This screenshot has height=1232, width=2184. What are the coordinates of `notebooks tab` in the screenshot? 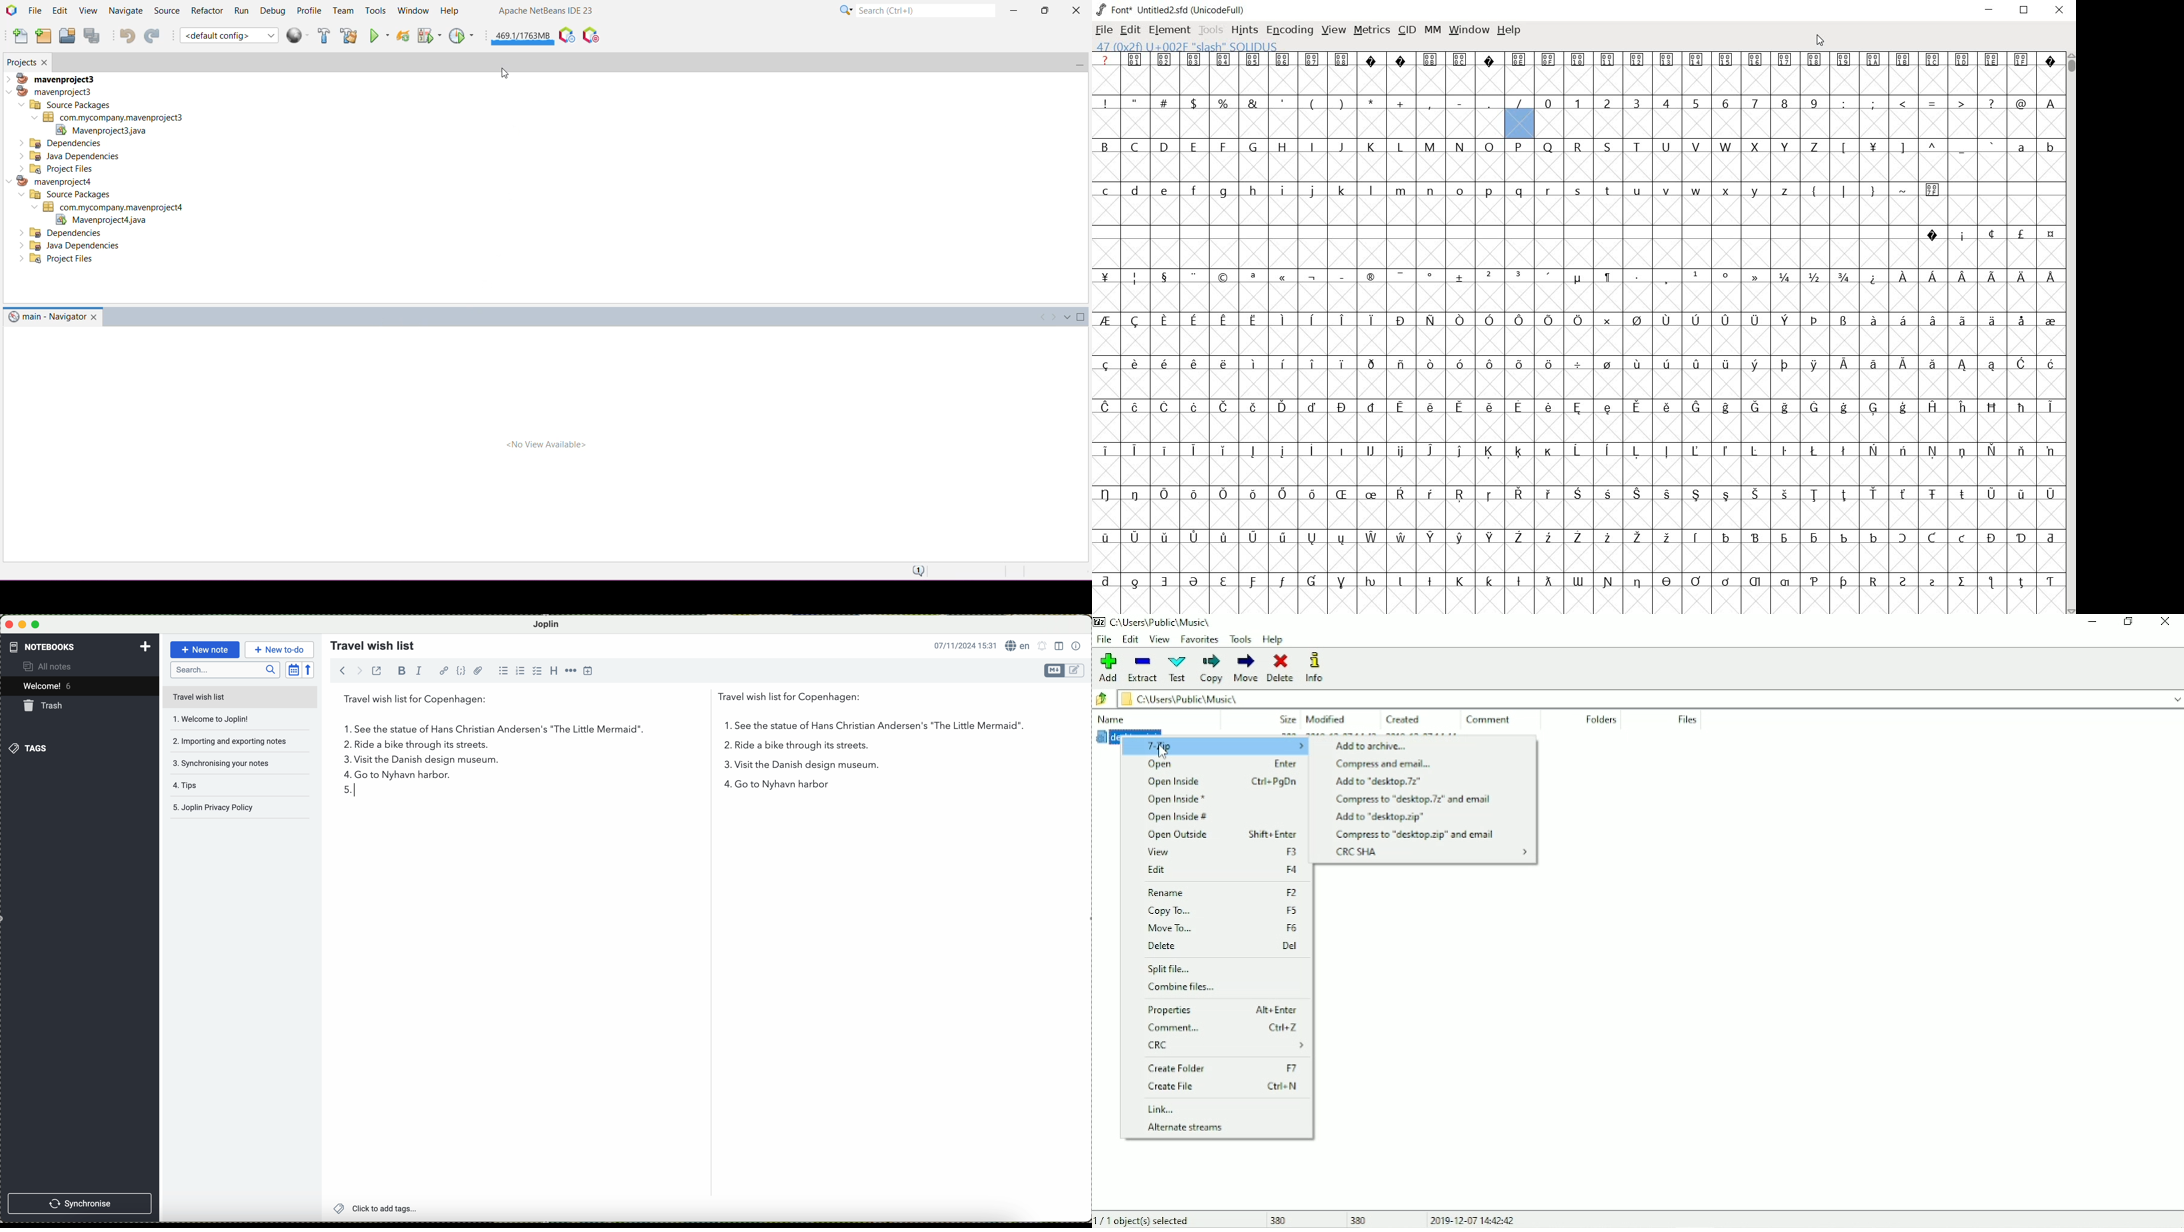 It's located at (81, 647).